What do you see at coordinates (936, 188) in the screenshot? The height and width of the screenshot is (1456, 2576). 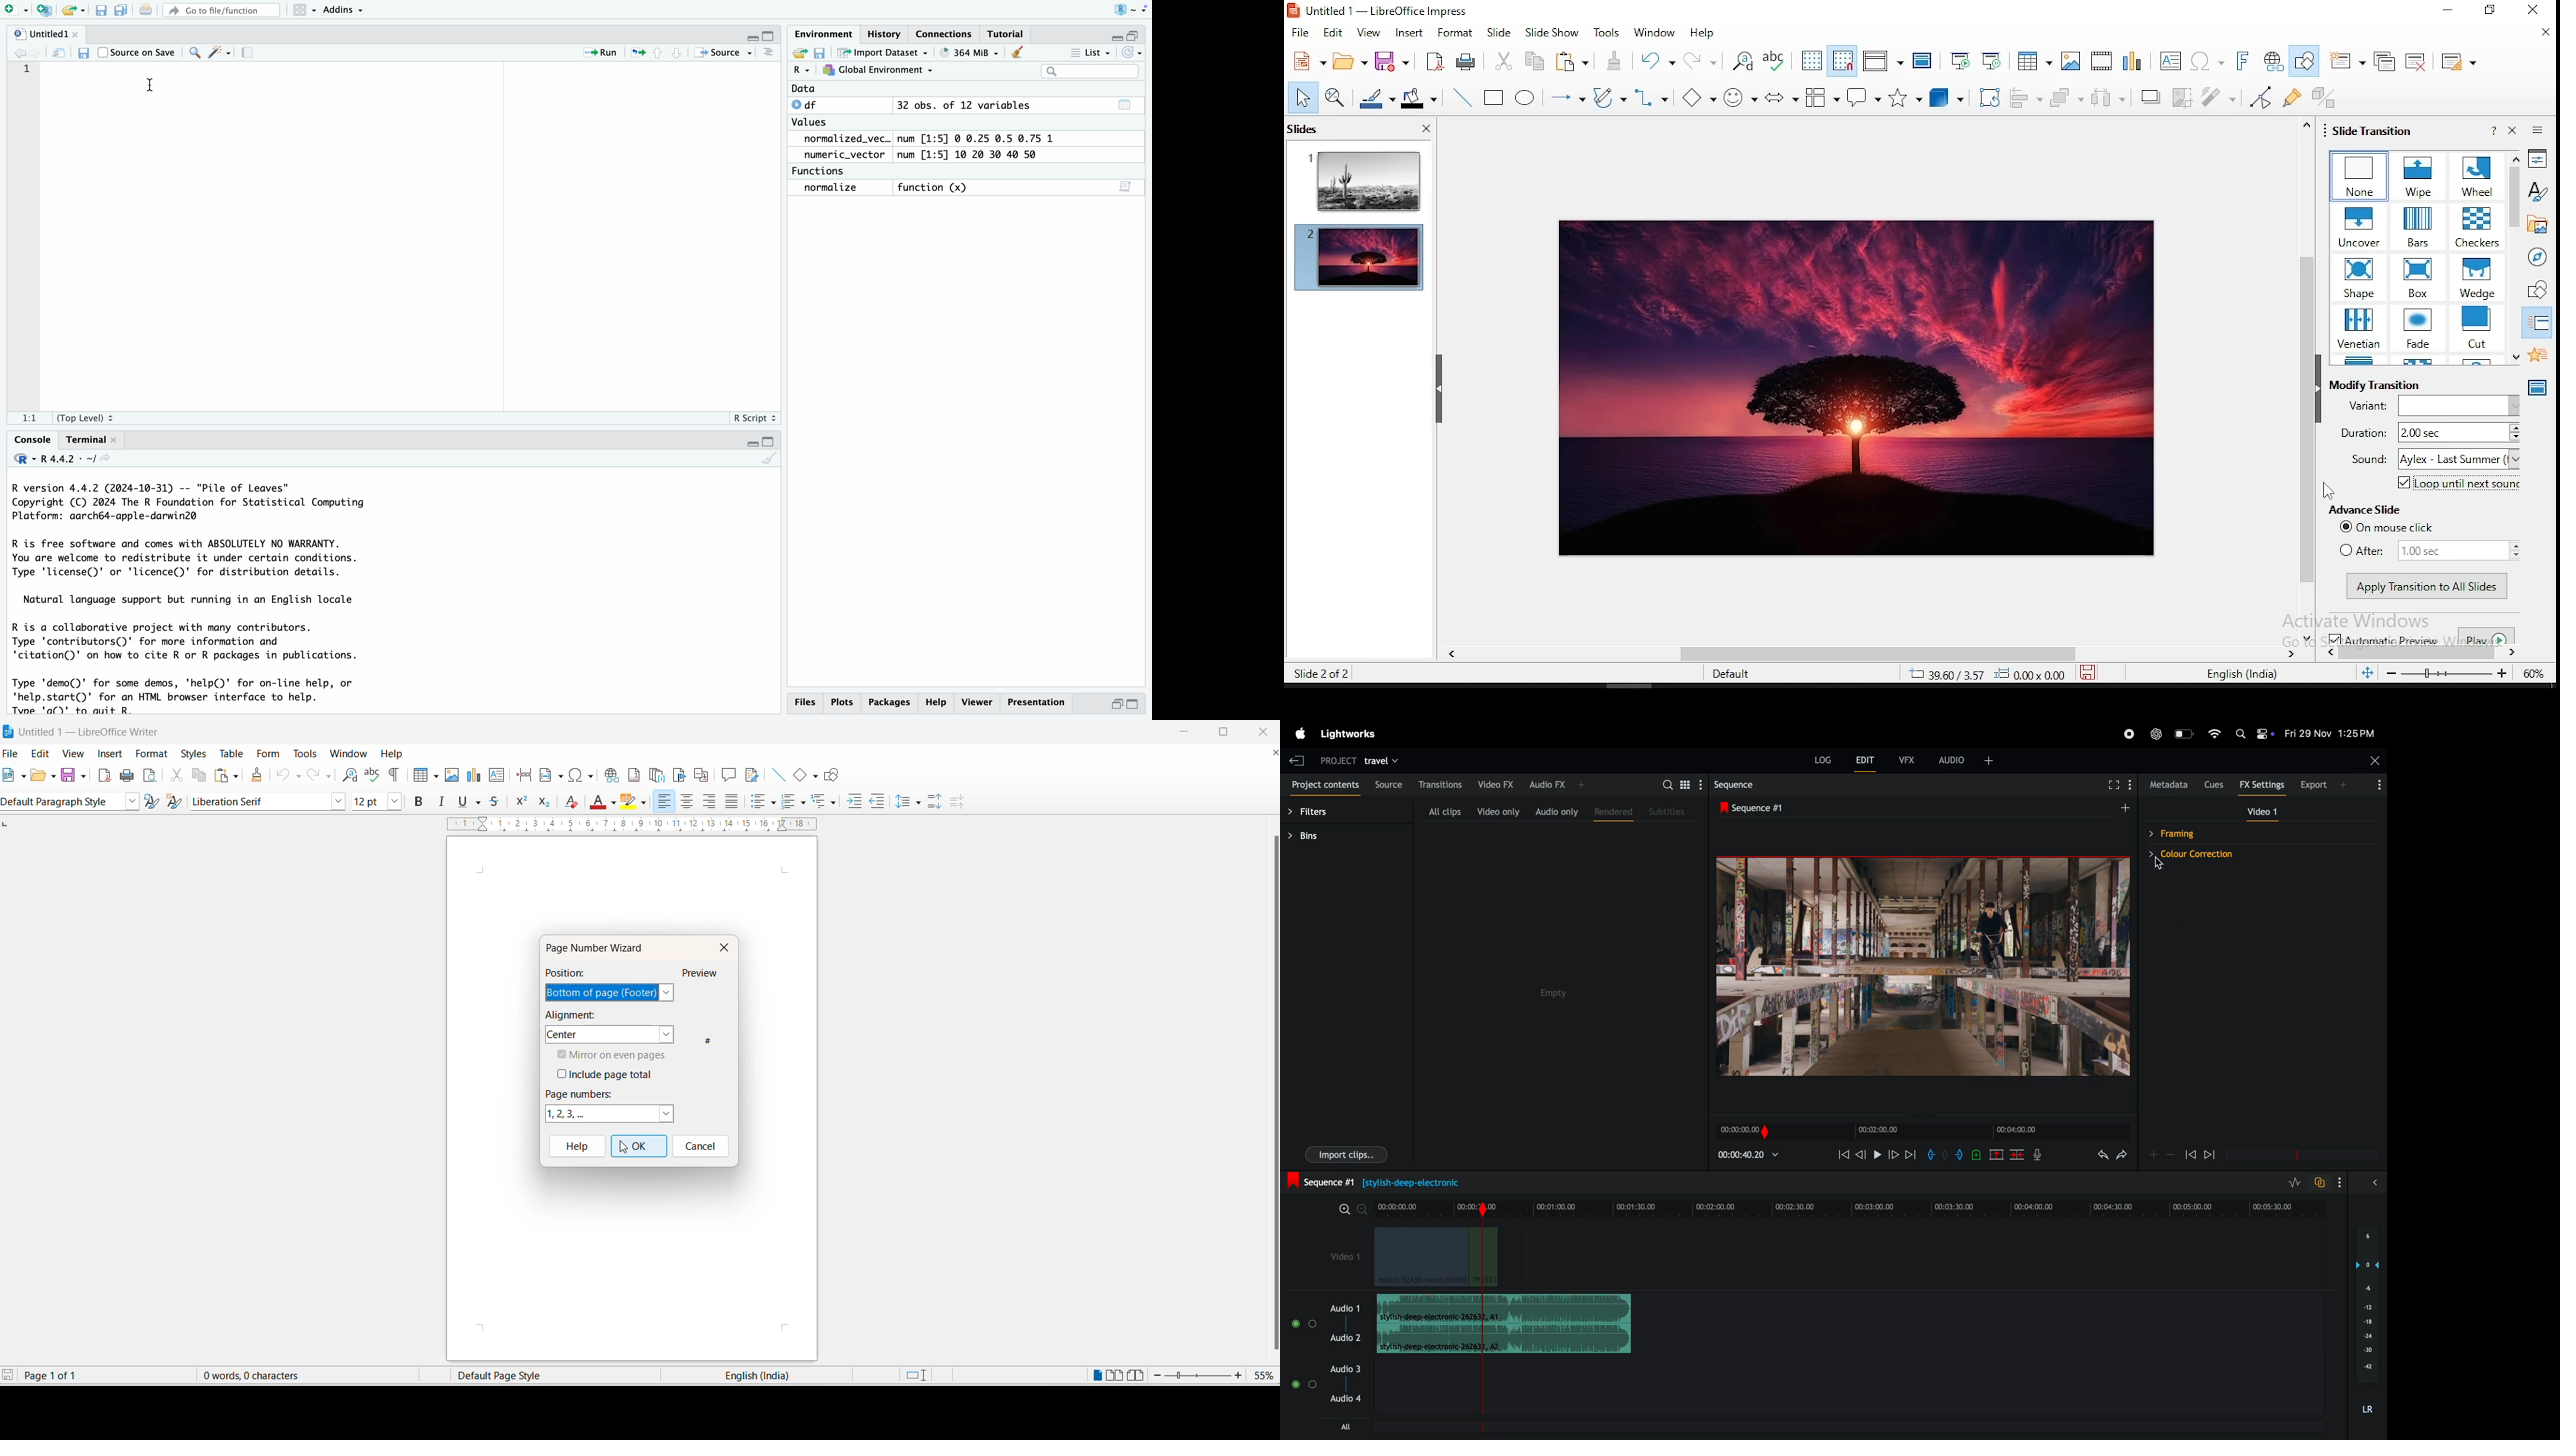 I see `function (x)` at bounding box center [936, 188].